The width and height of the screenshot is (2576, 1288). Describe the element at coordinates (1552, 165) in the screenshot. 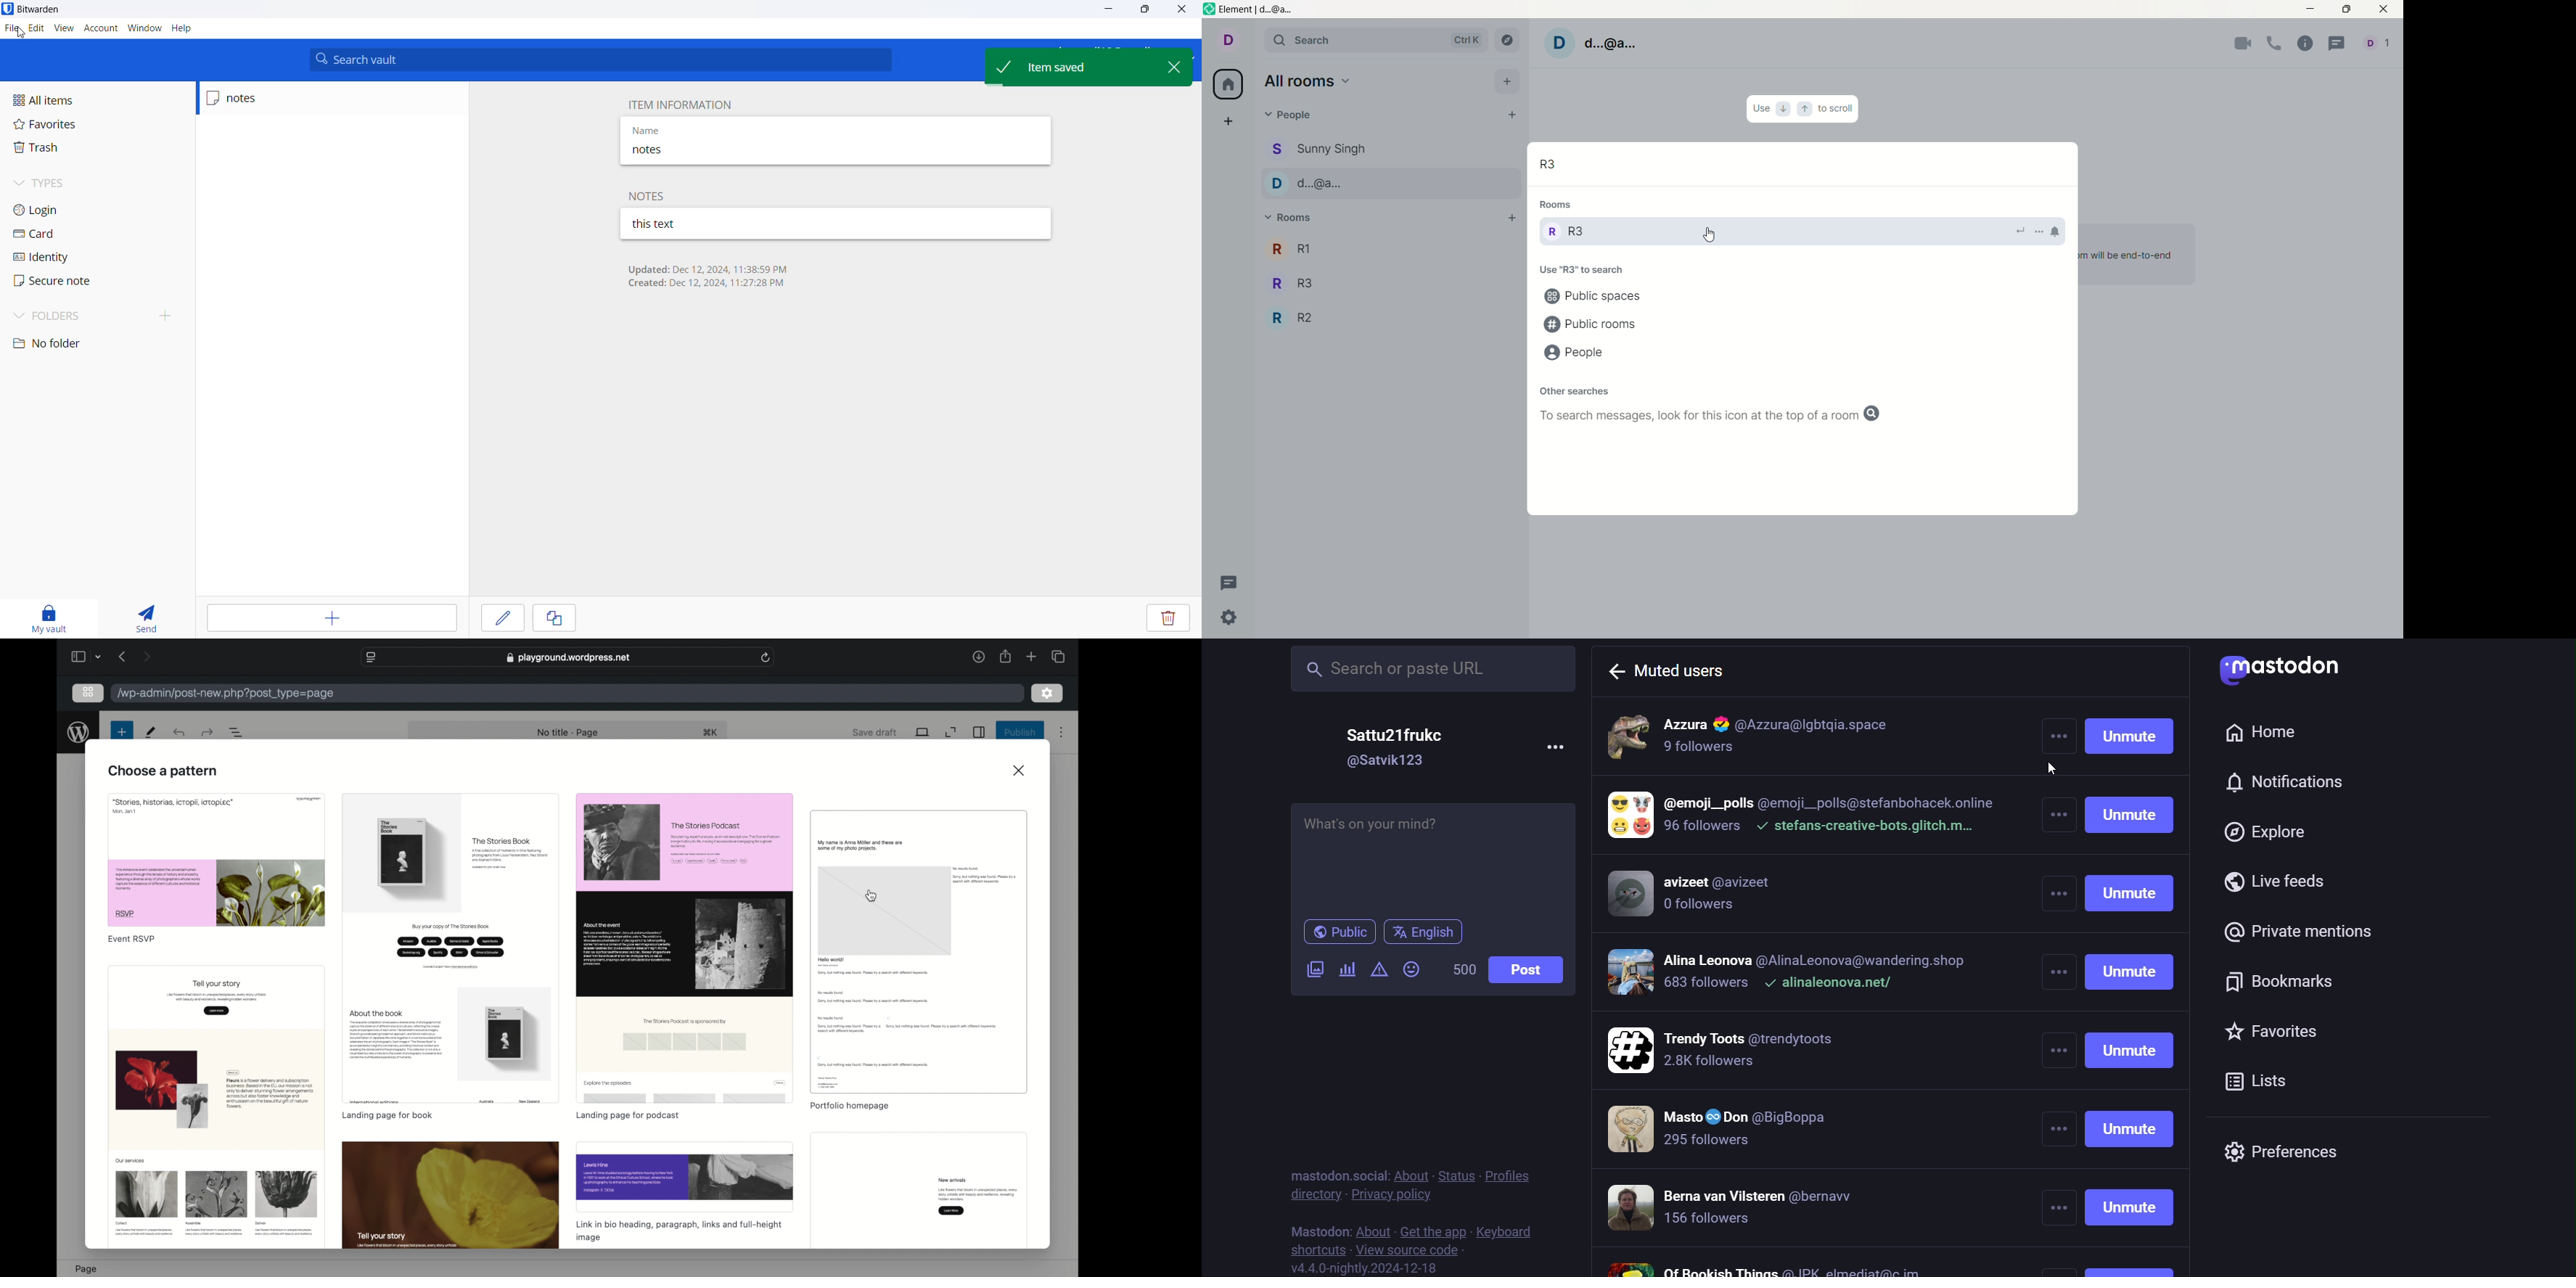

I see `R3` at that location.